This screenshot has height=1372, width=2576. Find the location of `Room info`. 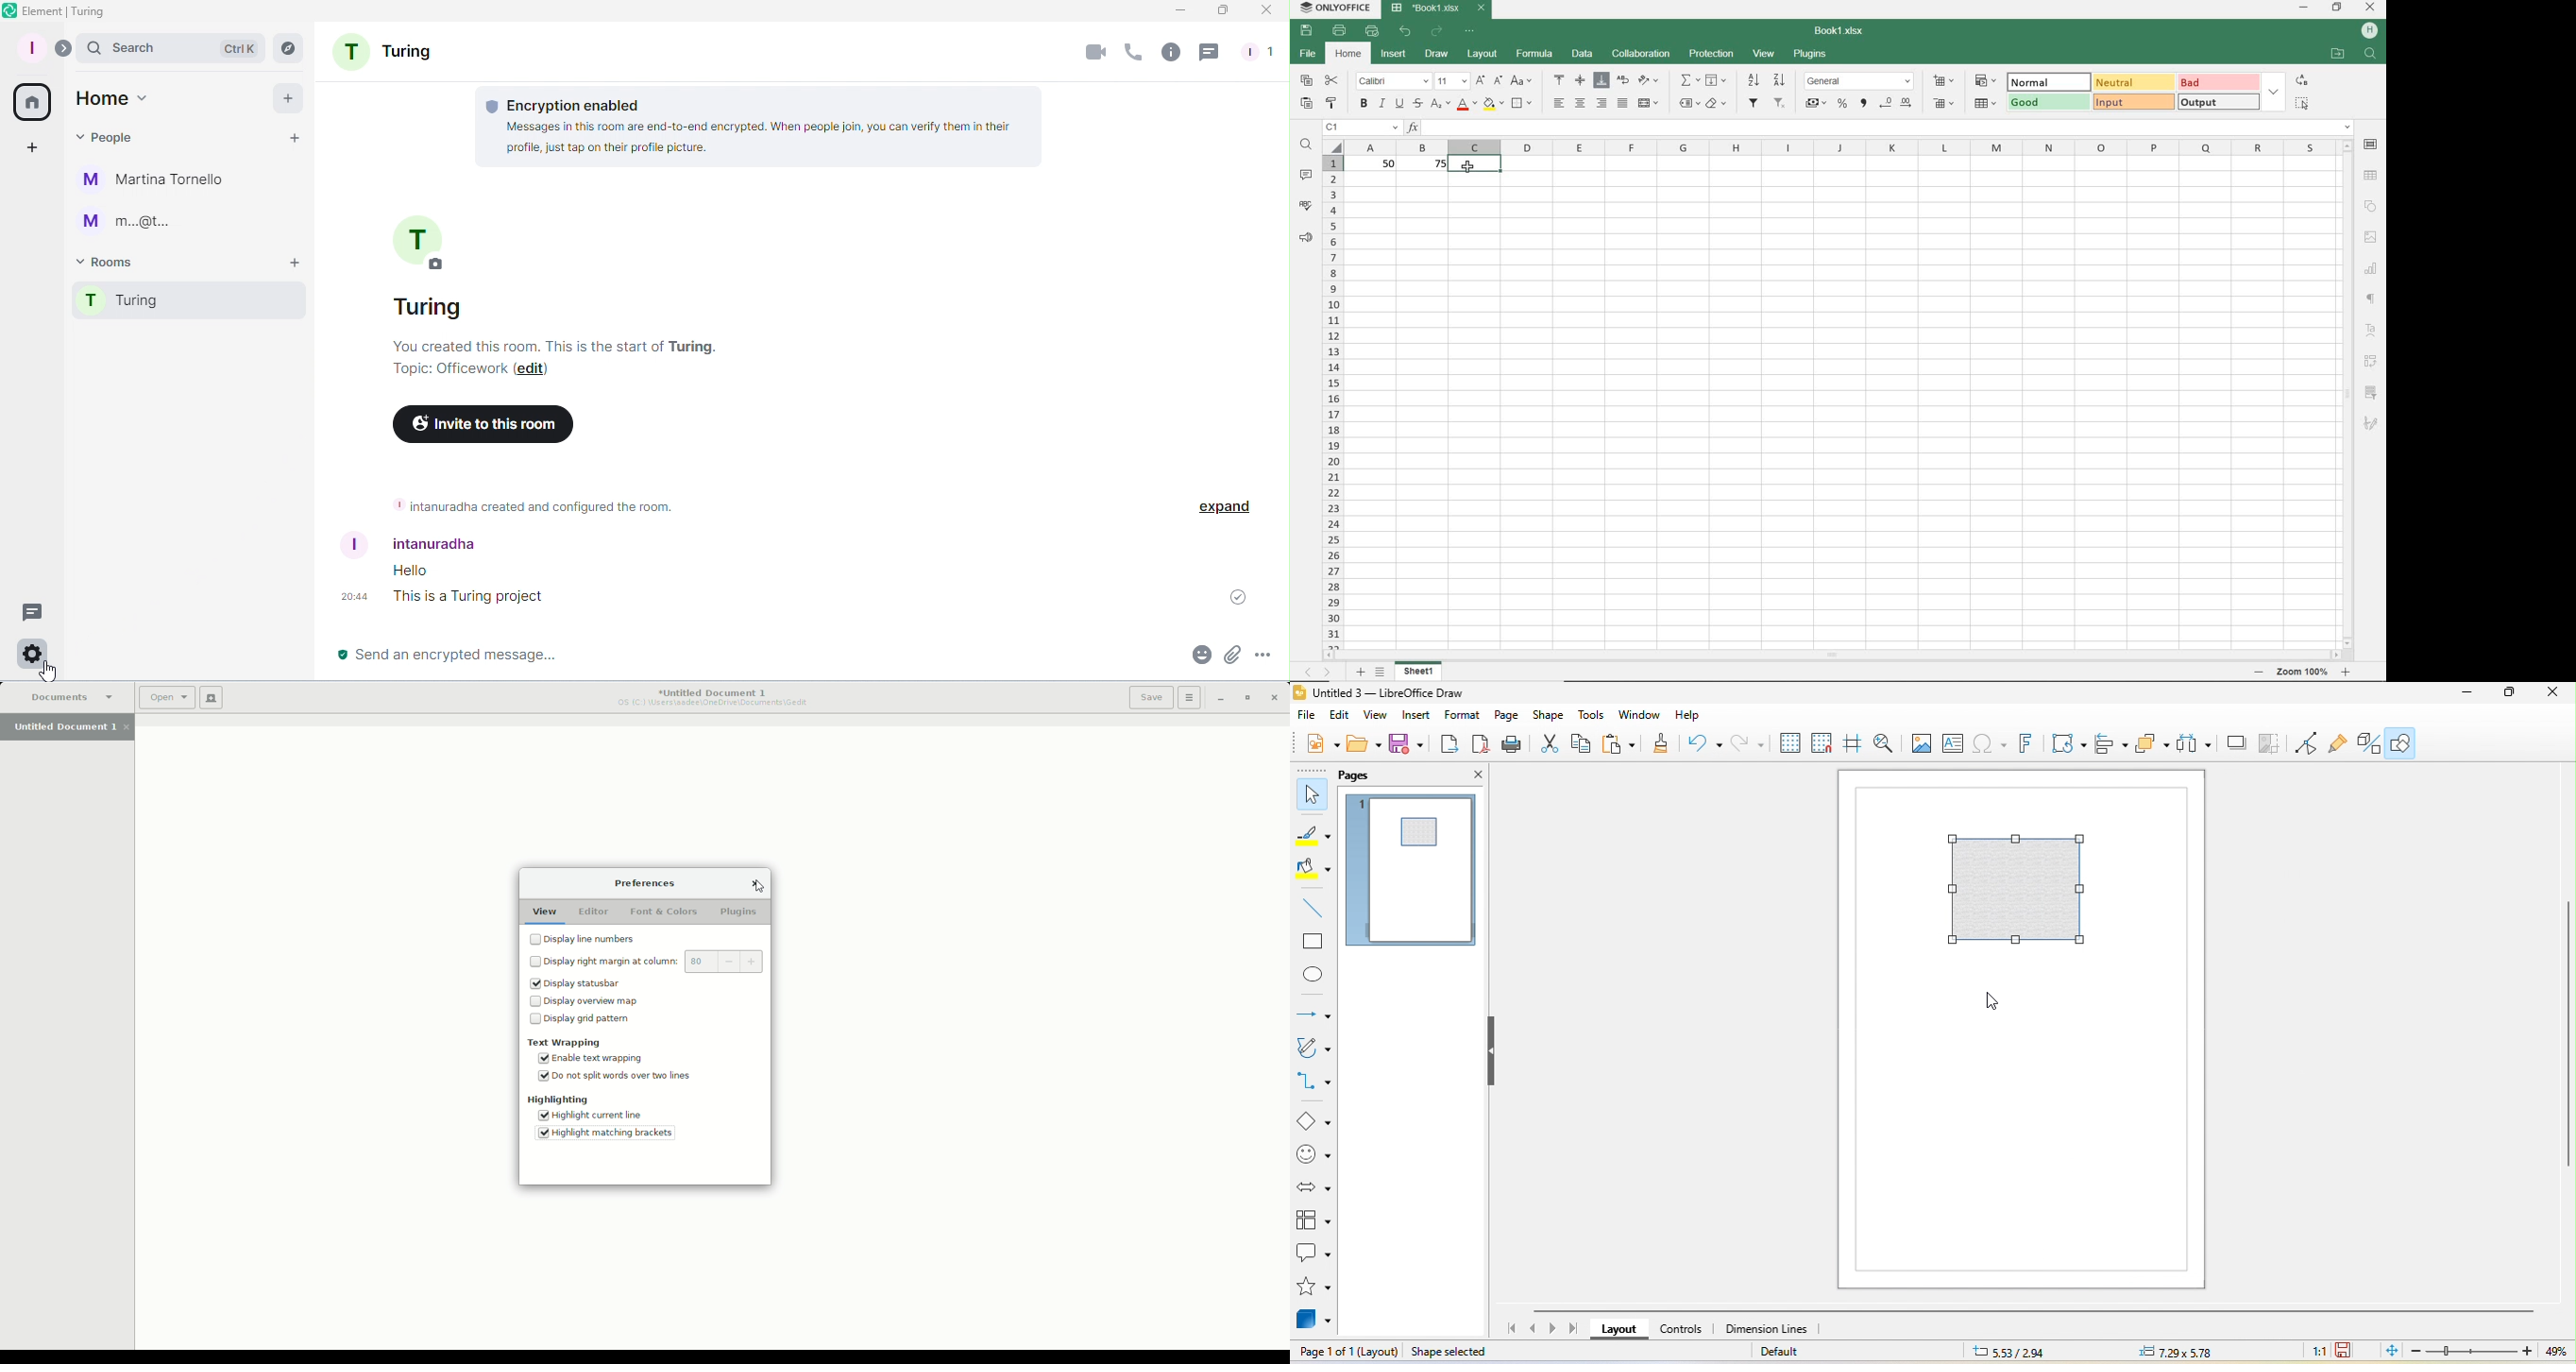

Room info is located at coordinates (1170, 55).